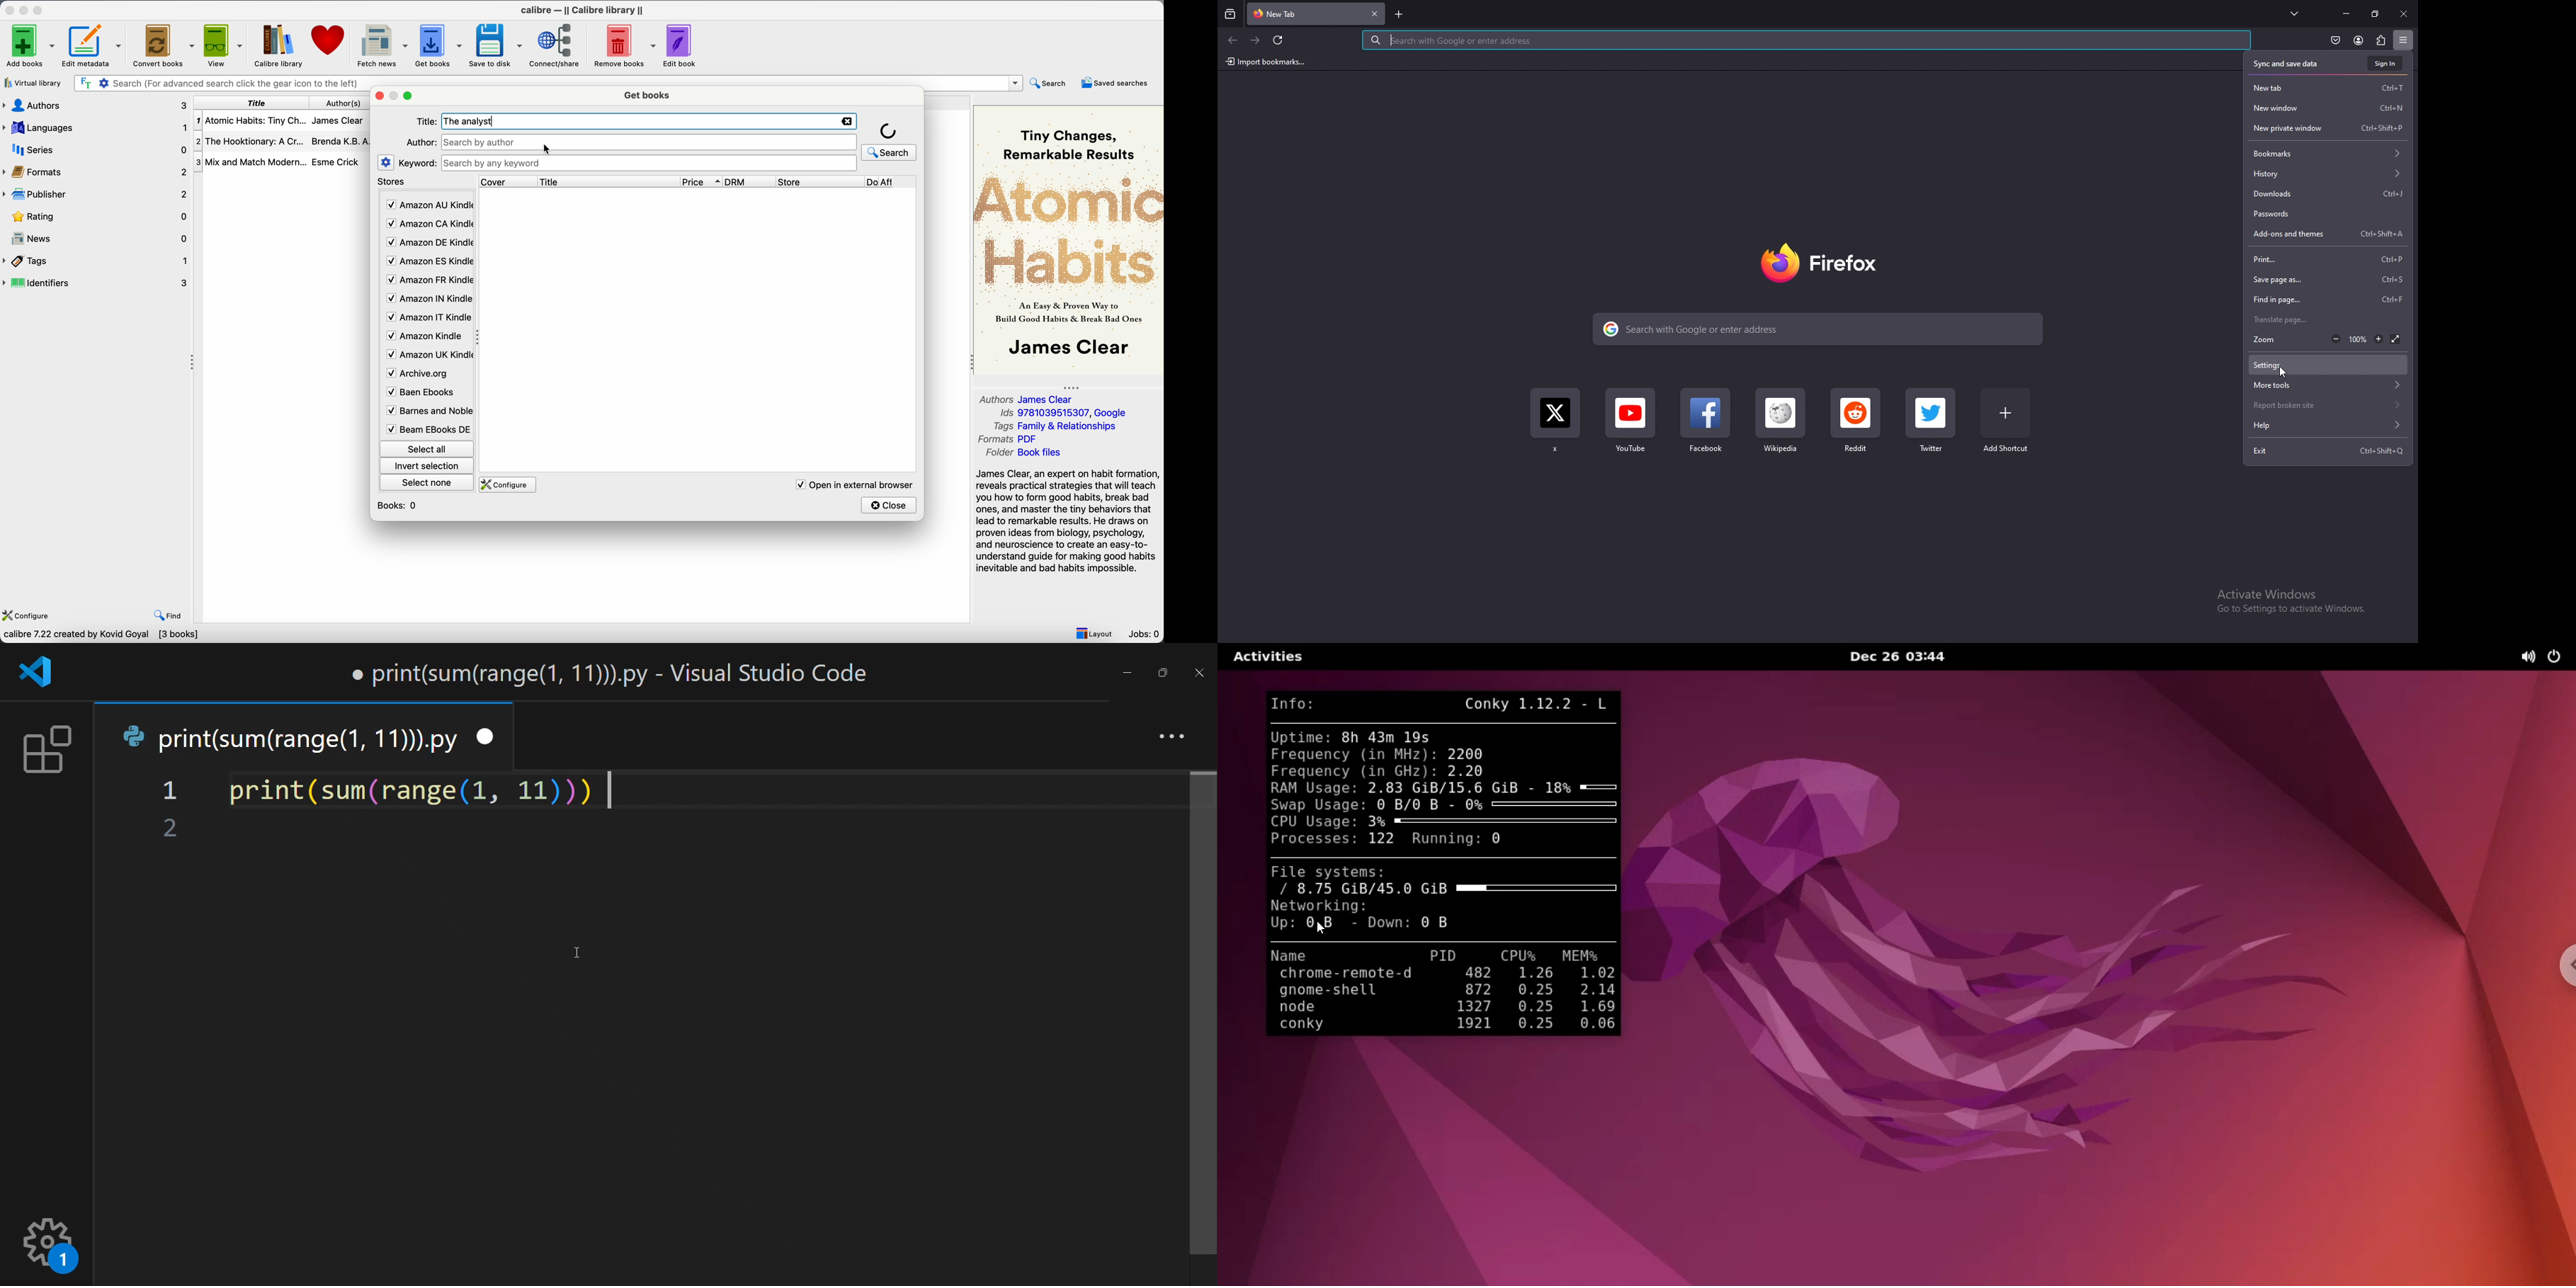 The image size is (2576, 1288). I want to click on remove books, so click(625, 45).